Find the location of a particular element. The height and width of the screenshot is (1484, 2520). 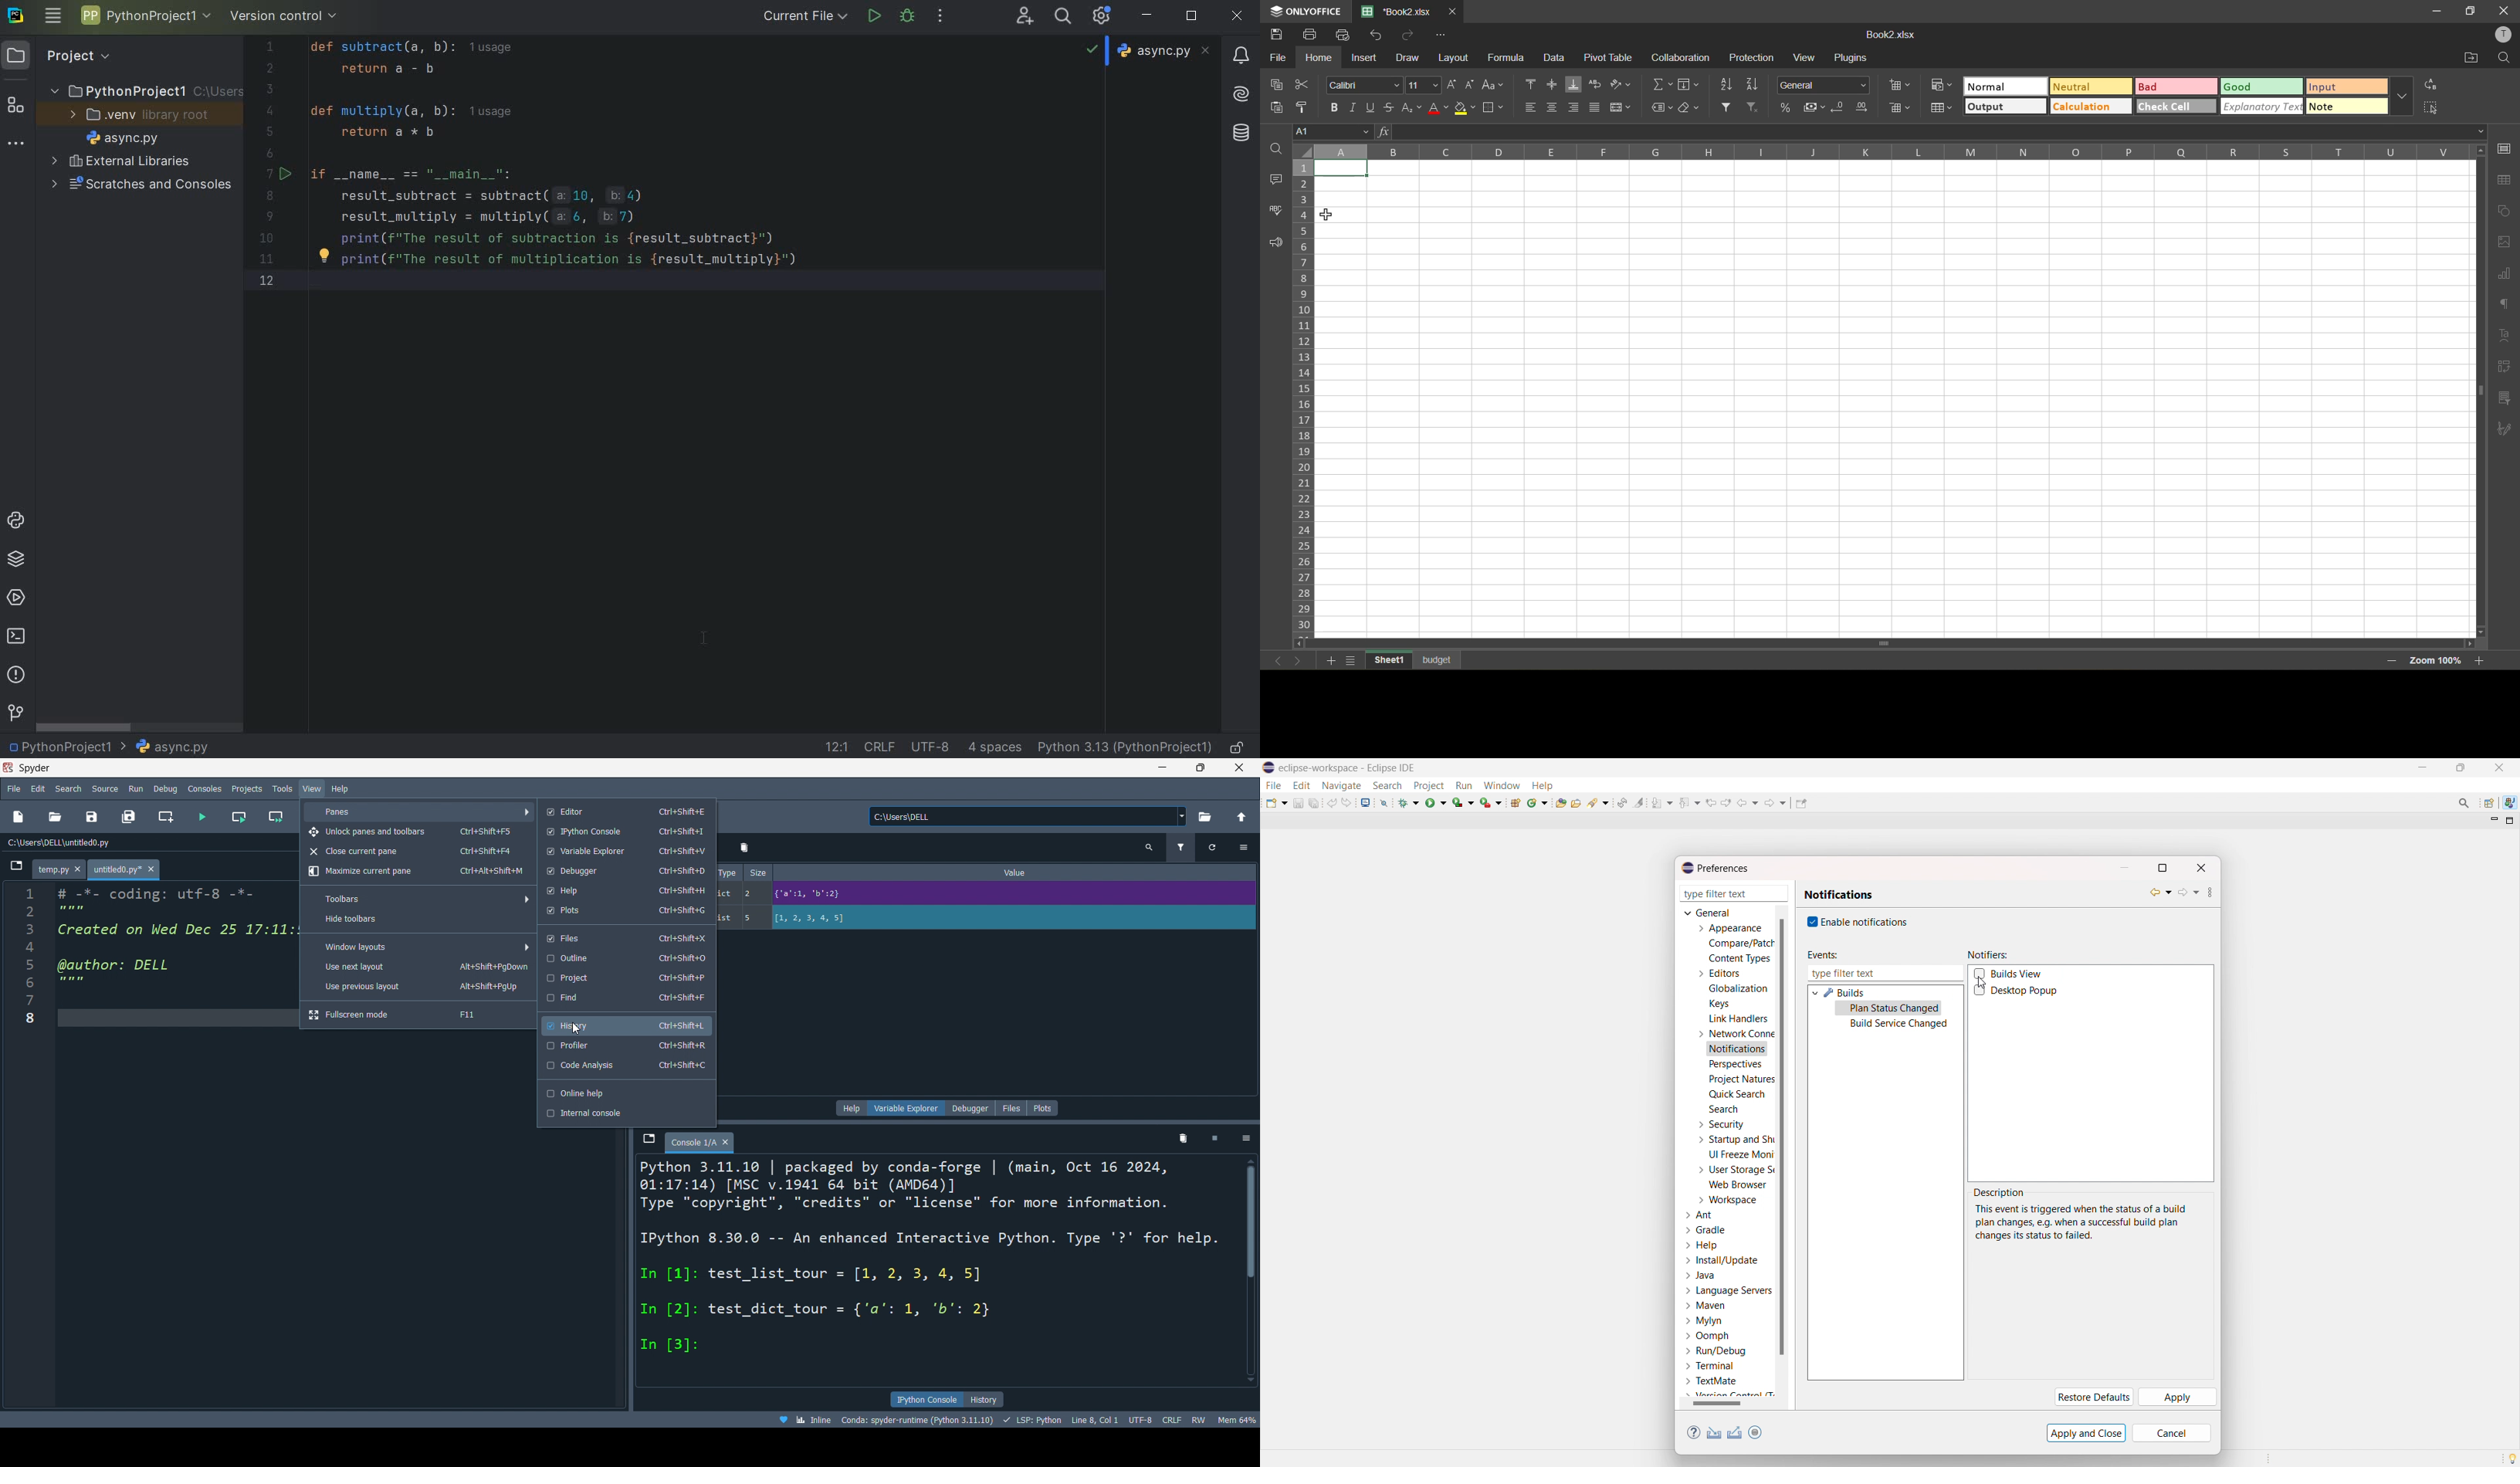

type is located at coordinates (728, 872).